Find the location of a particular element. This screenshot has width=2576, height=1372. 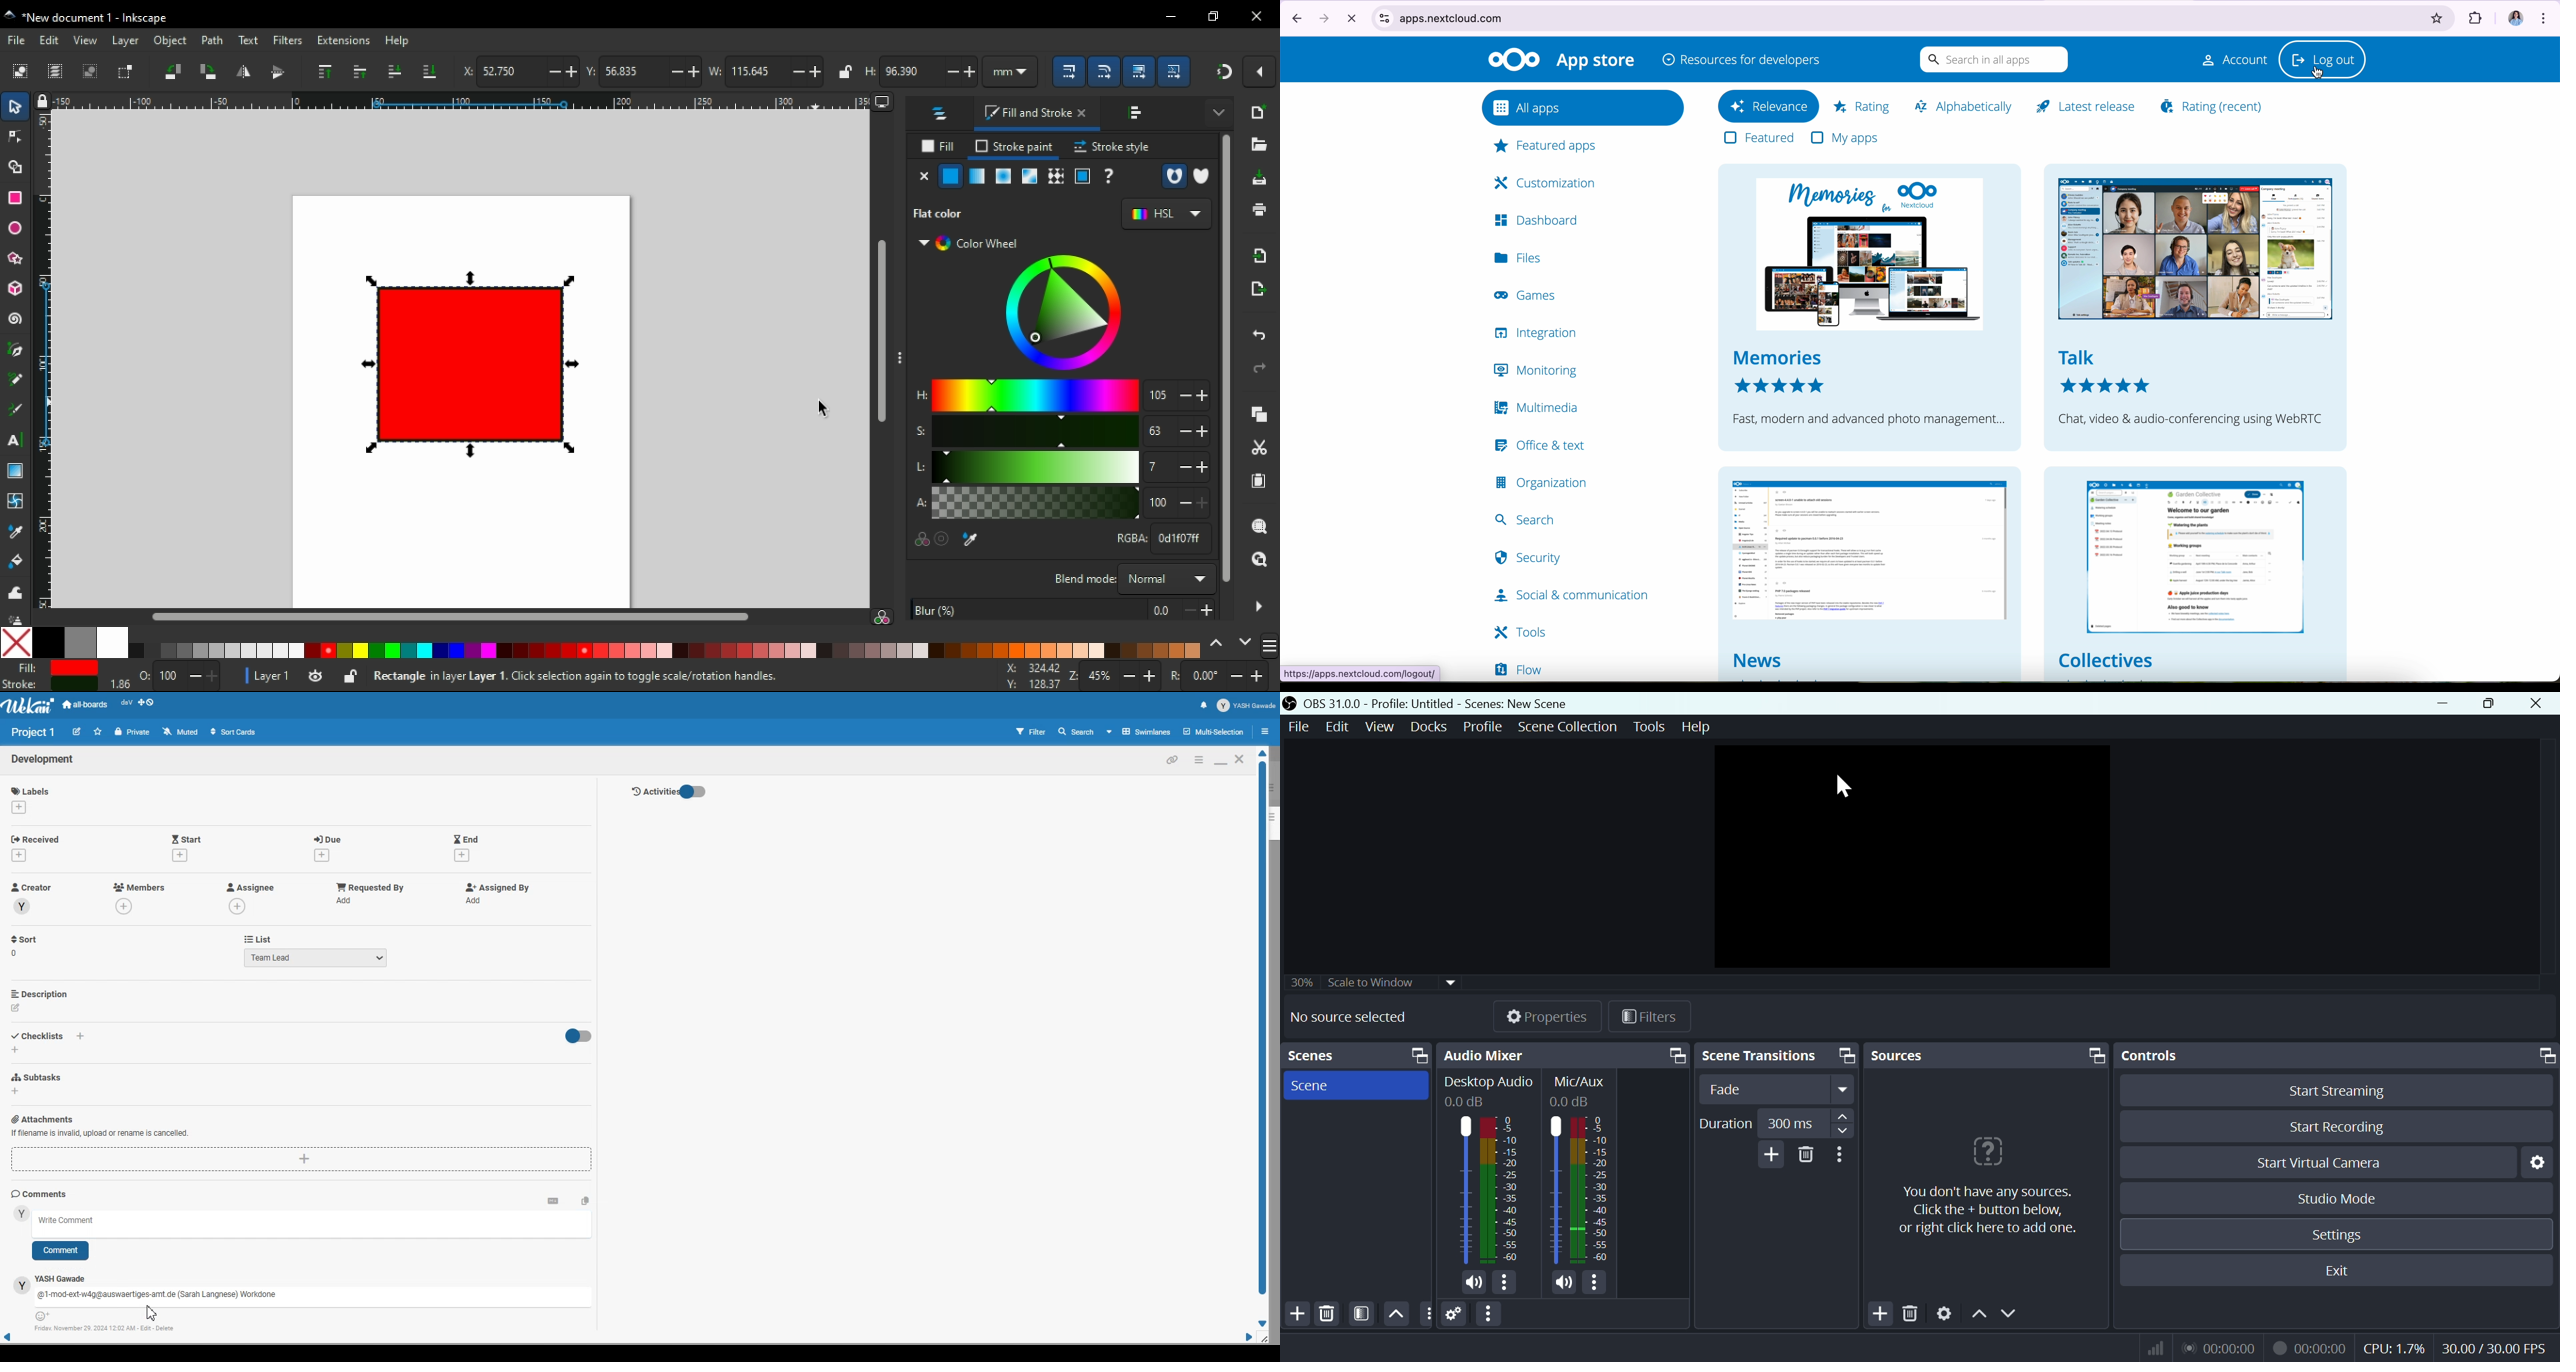

featured apps is located at coordinates (1545, 147).